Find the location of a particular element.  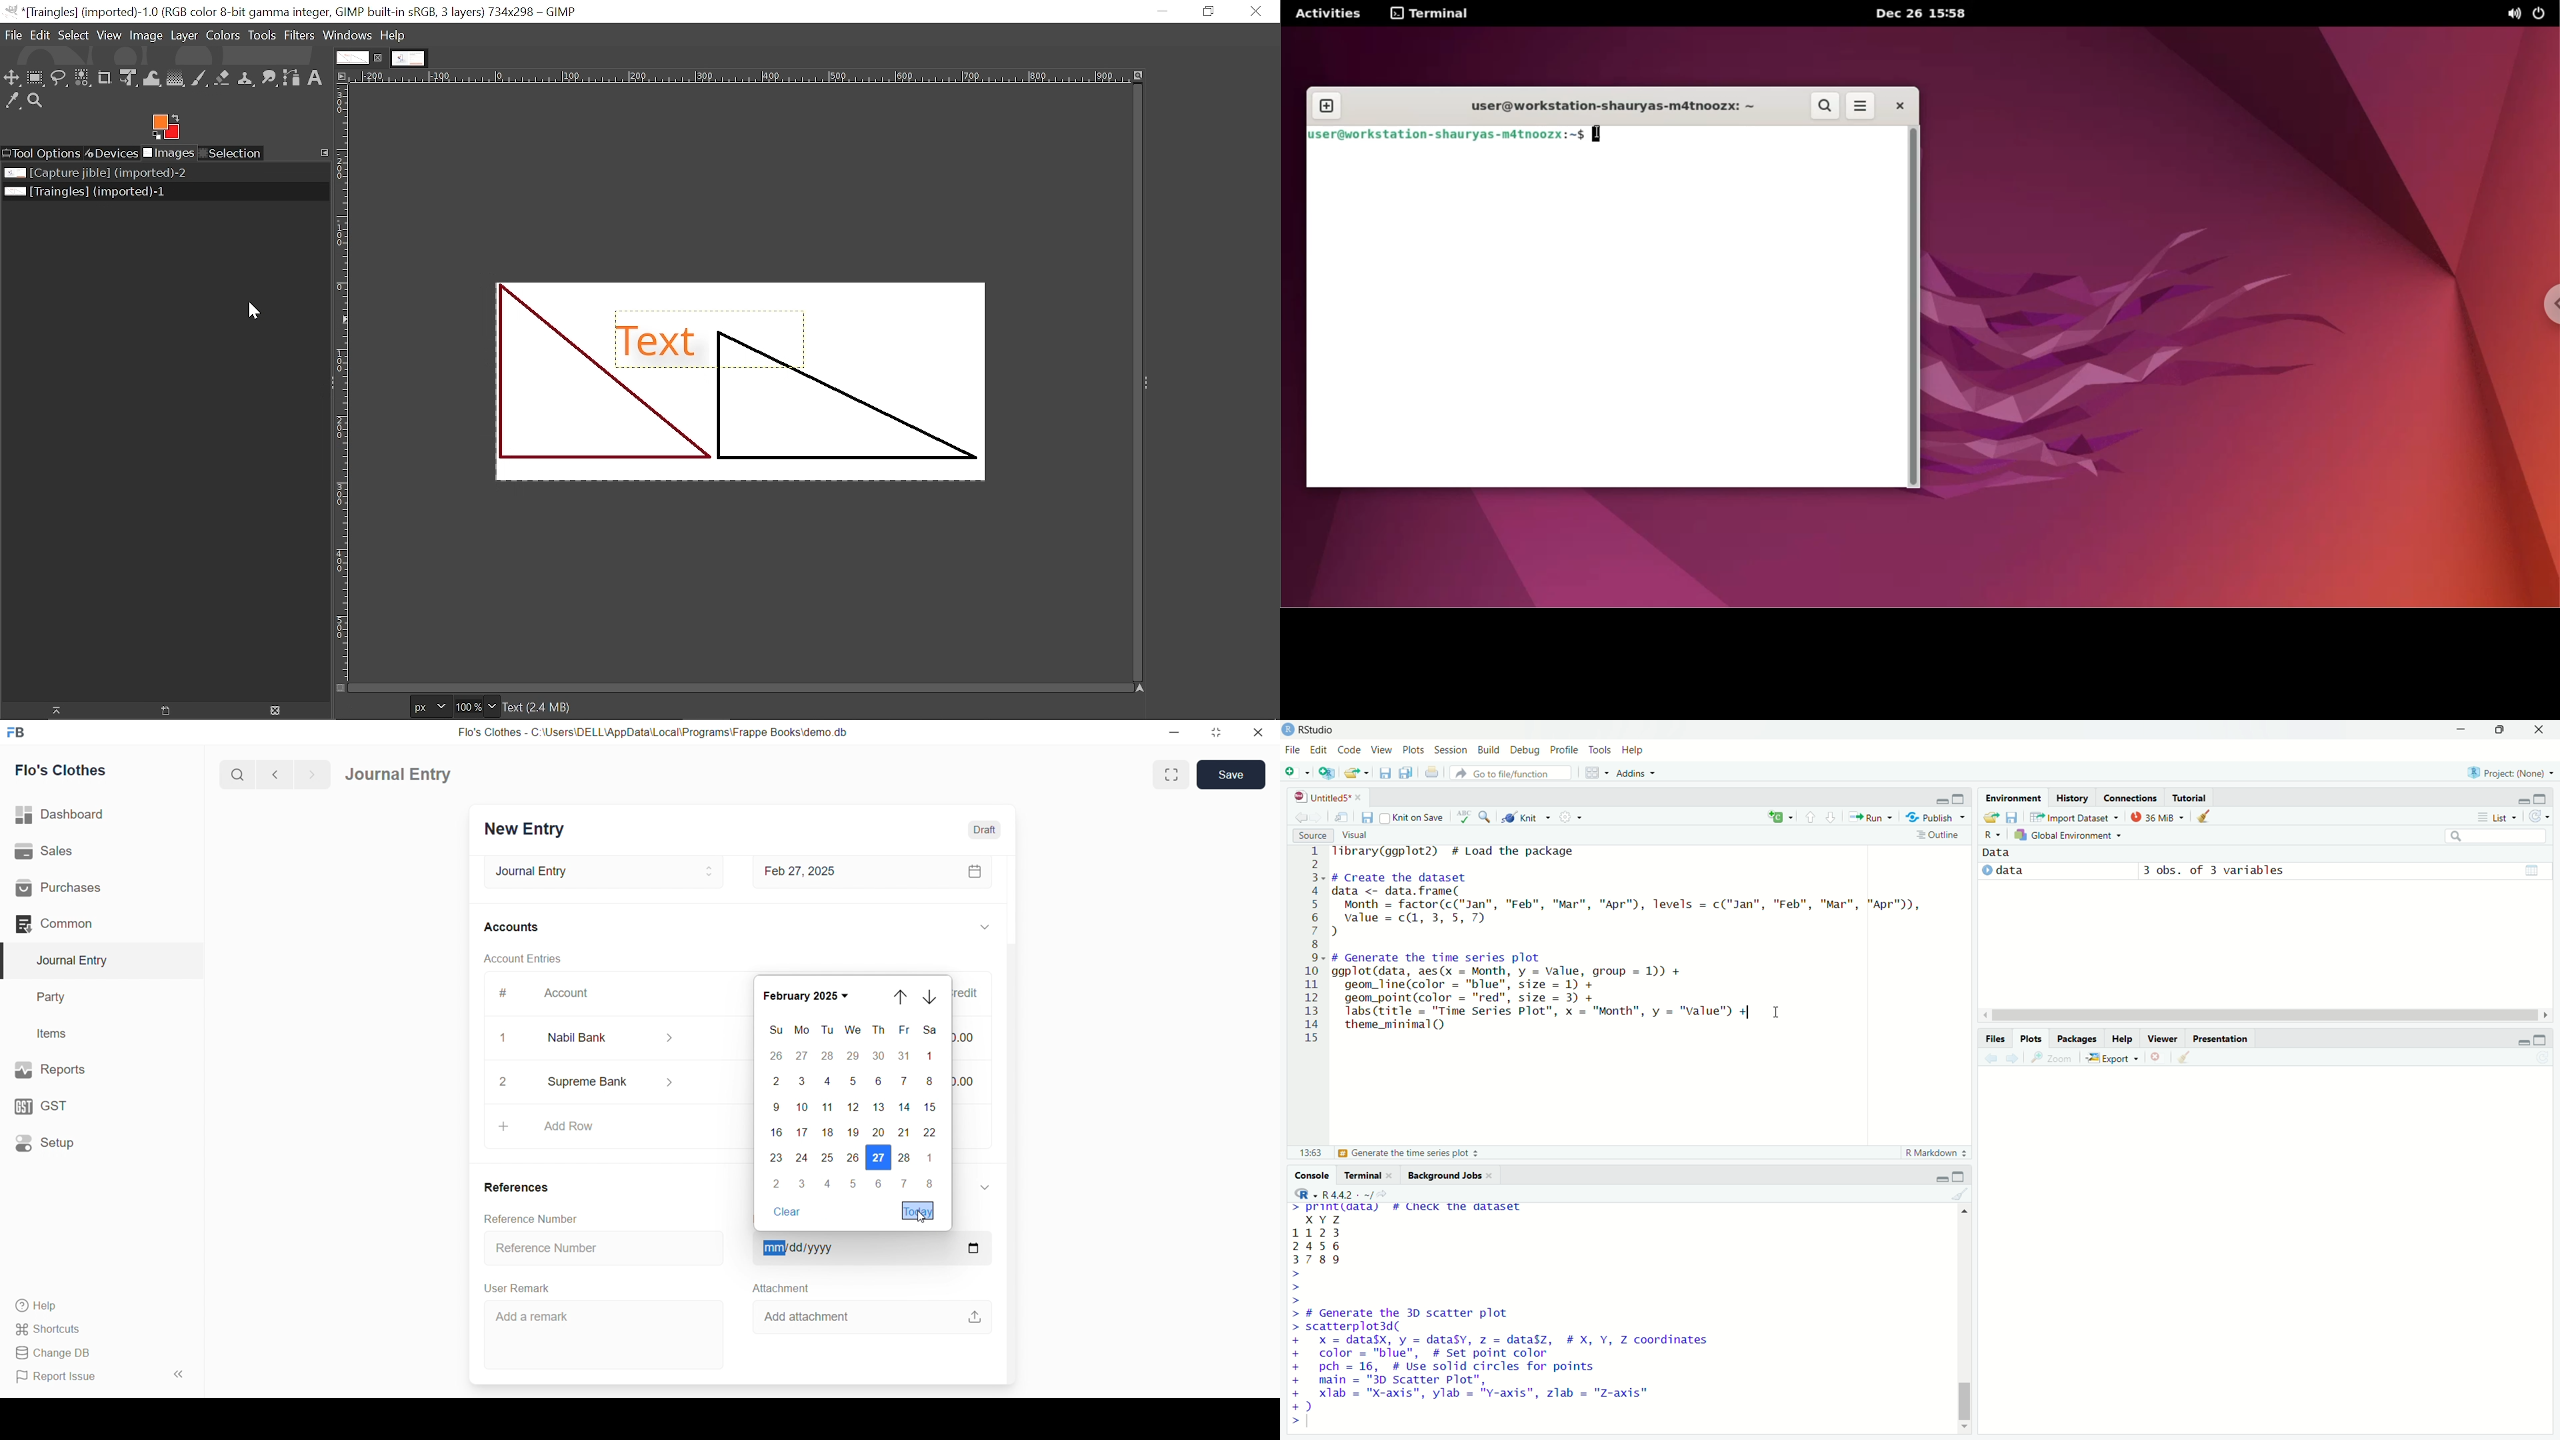

mm/dd/yyyy is located at coordinates (867, 1249).